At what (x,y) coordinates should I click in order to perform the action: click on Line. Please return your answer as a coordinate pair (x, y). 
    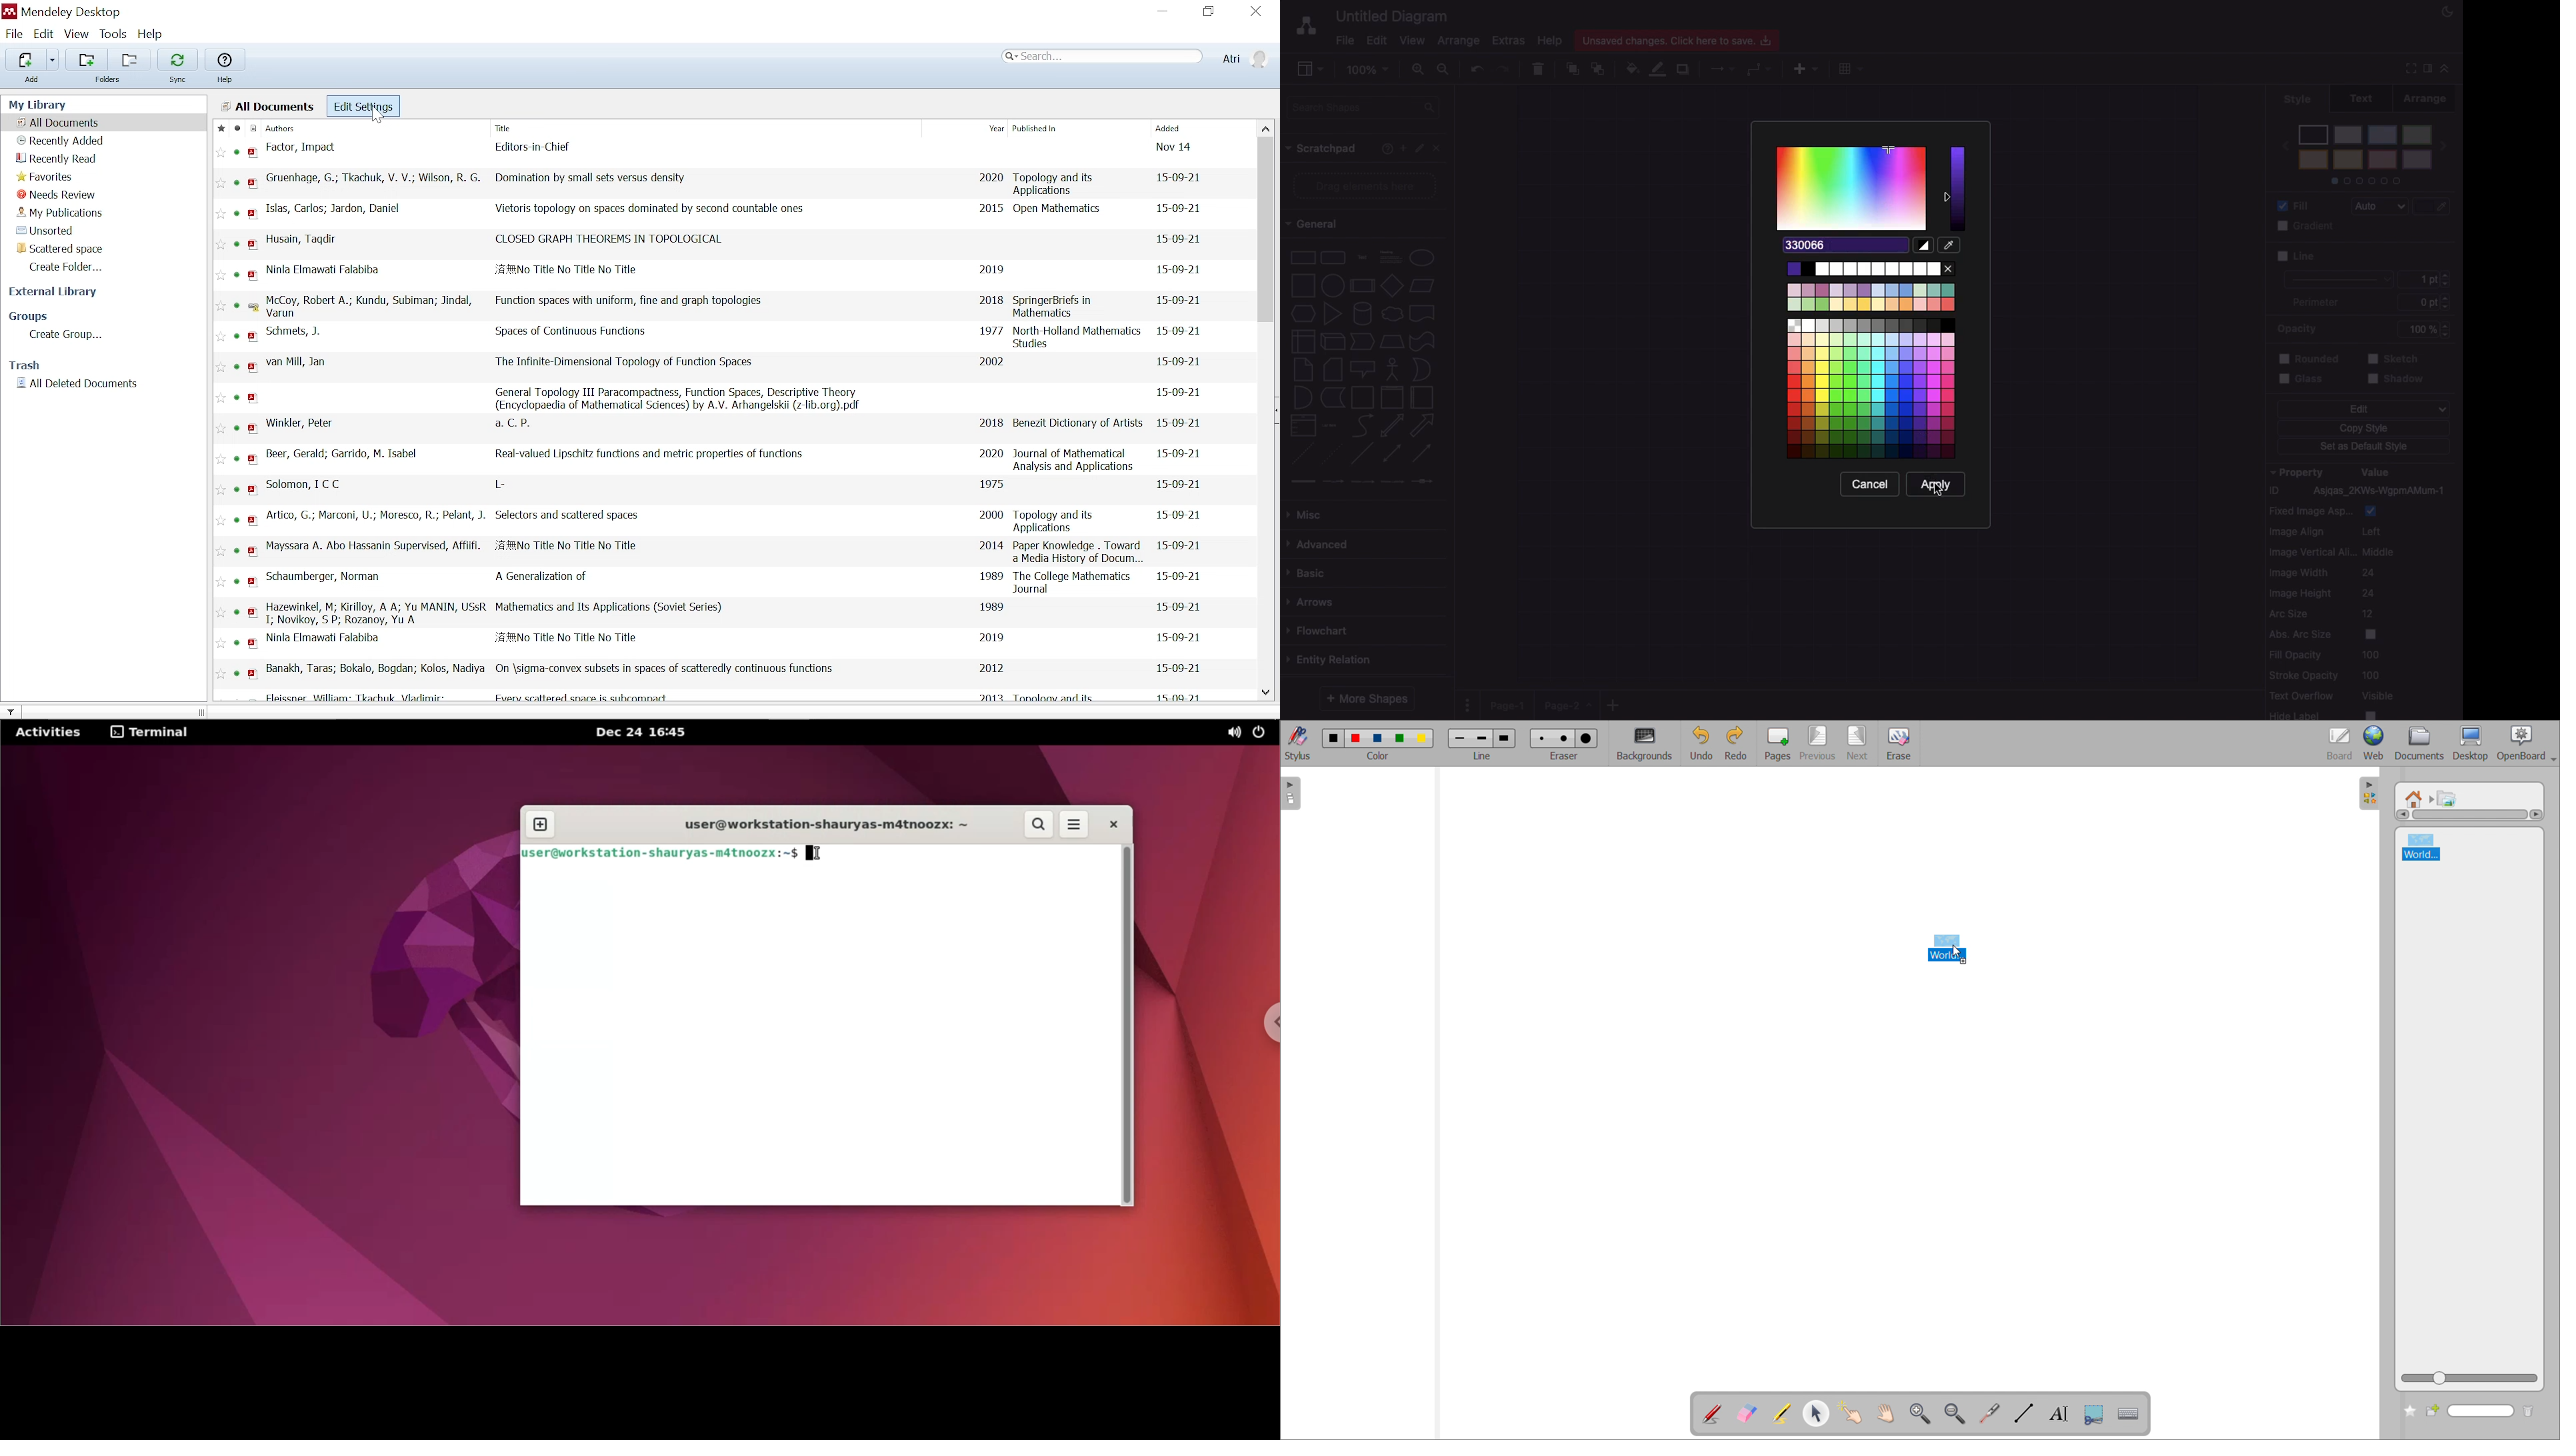
    Looking at the image, I should click on (2334, 267).